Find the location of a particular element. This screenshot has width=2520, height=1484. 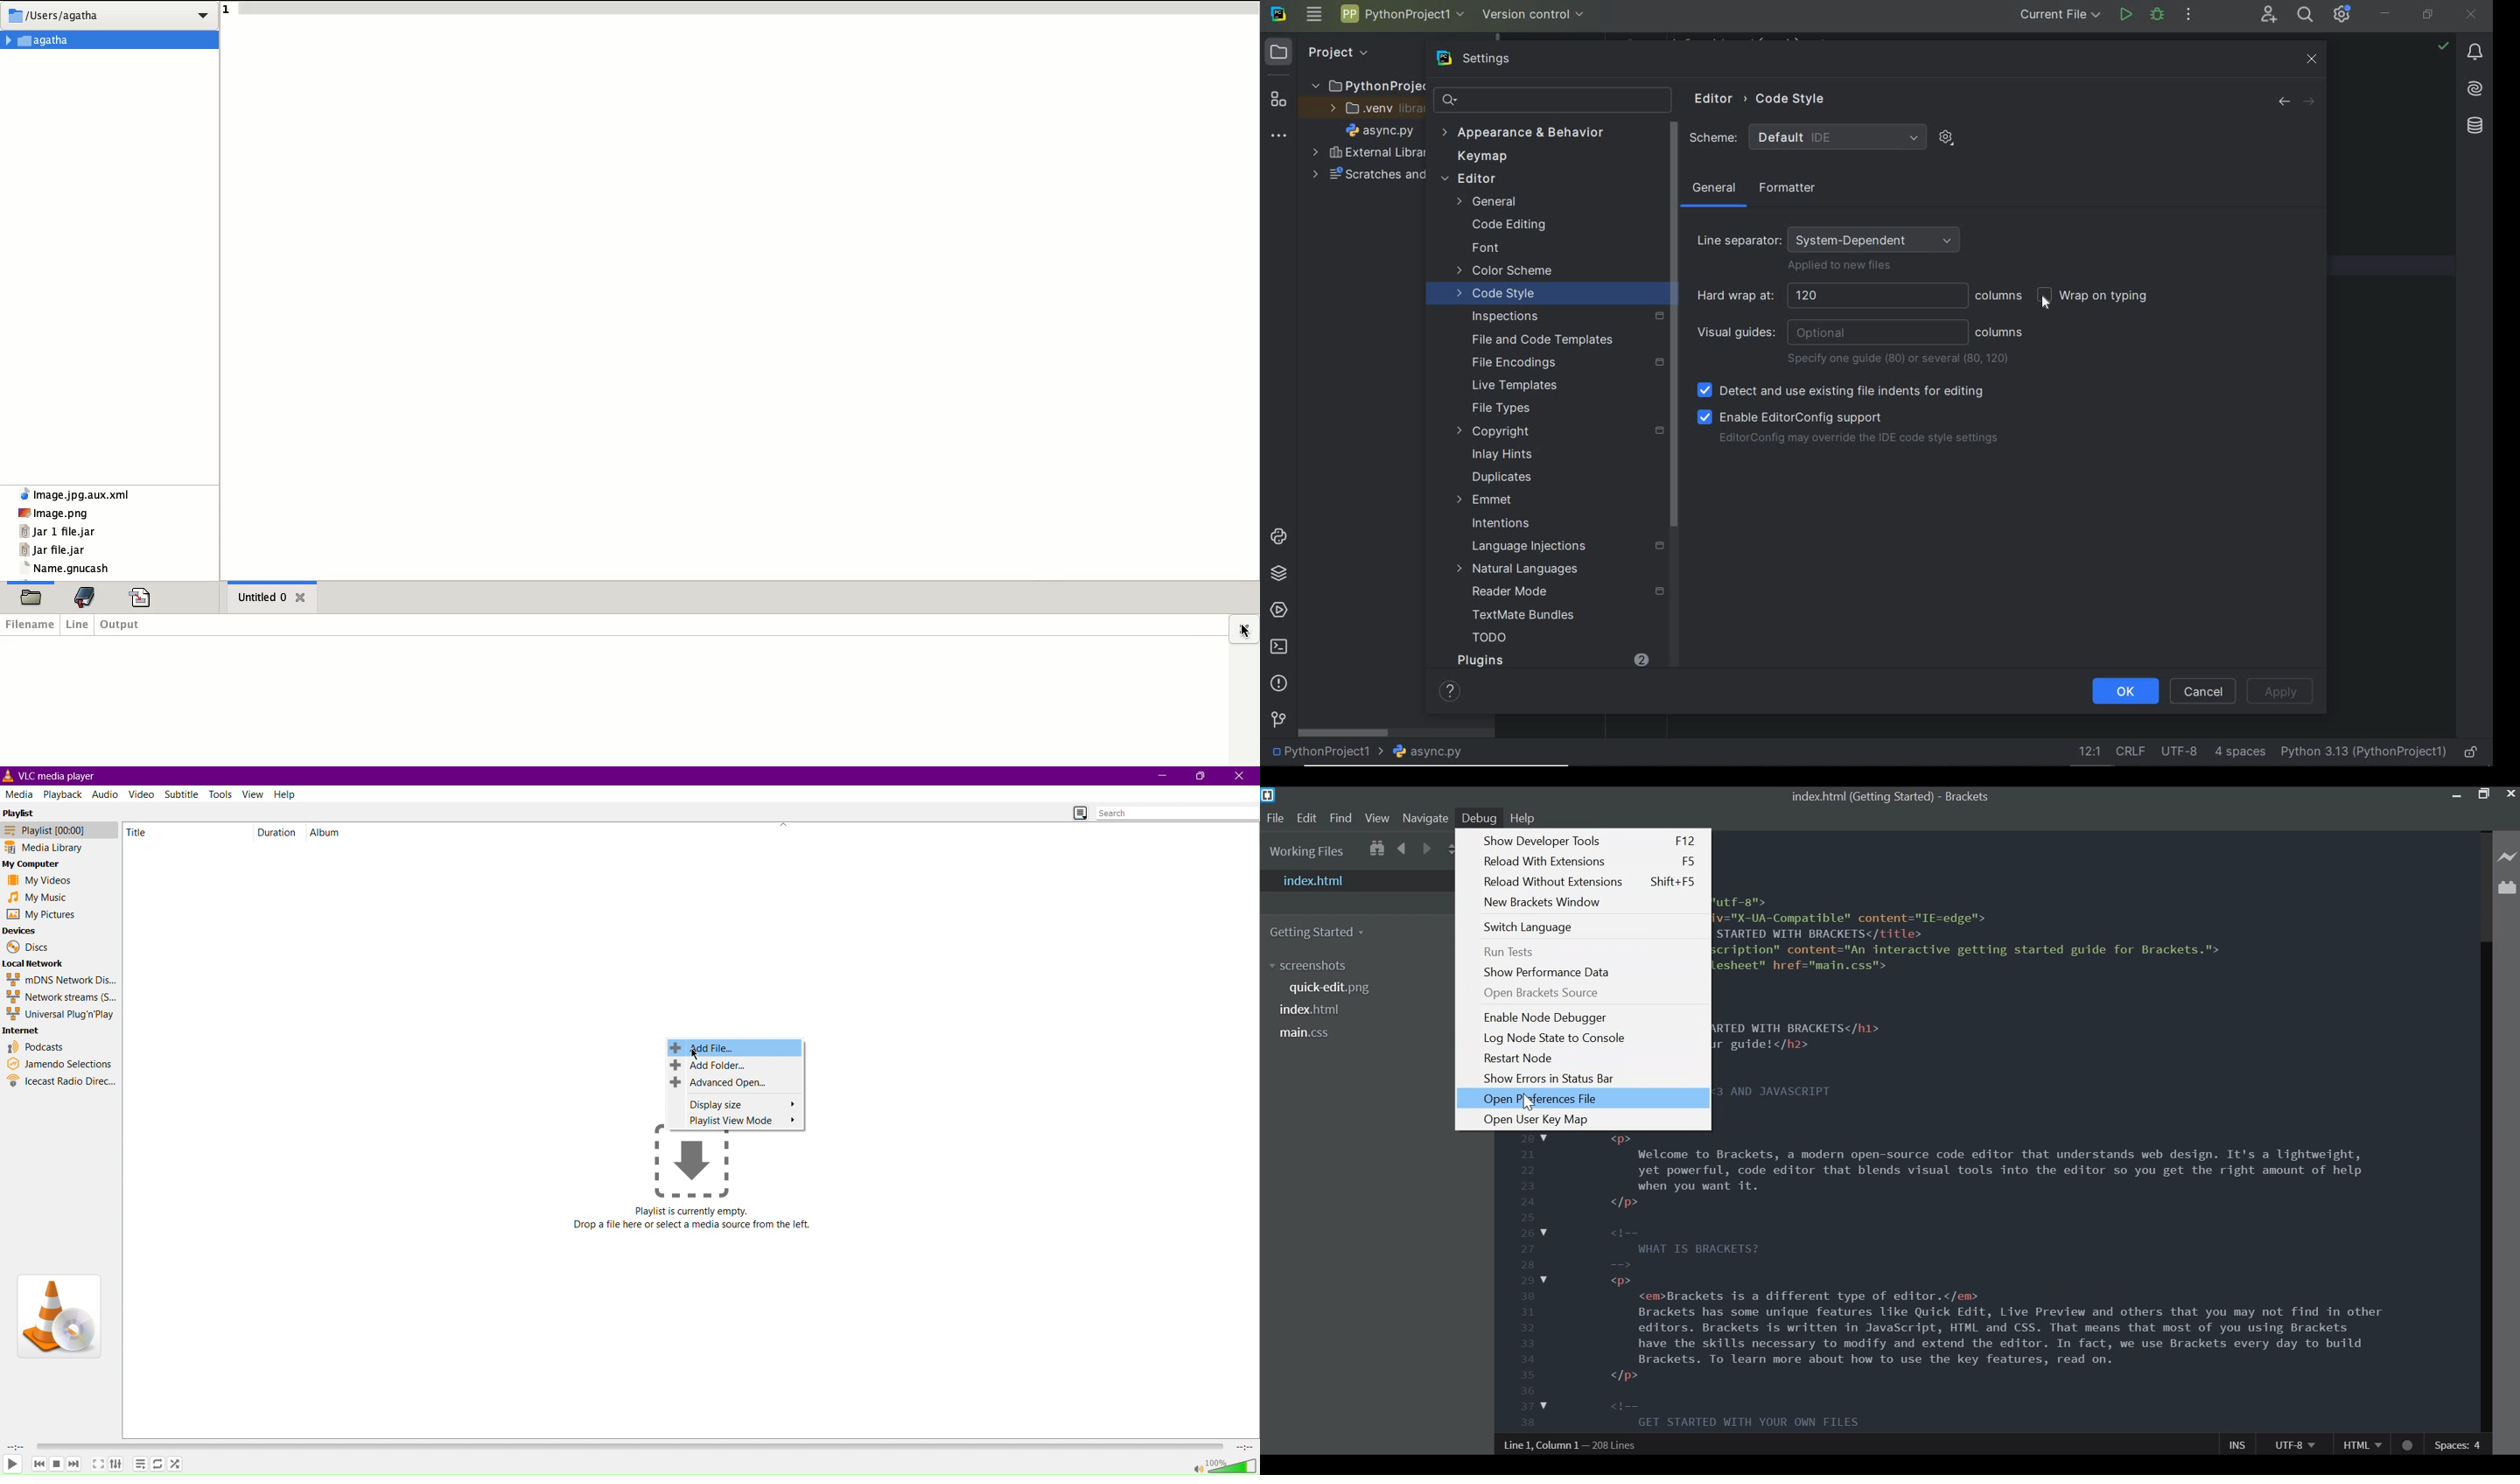

My Computer is located at coordinates (34, 865).